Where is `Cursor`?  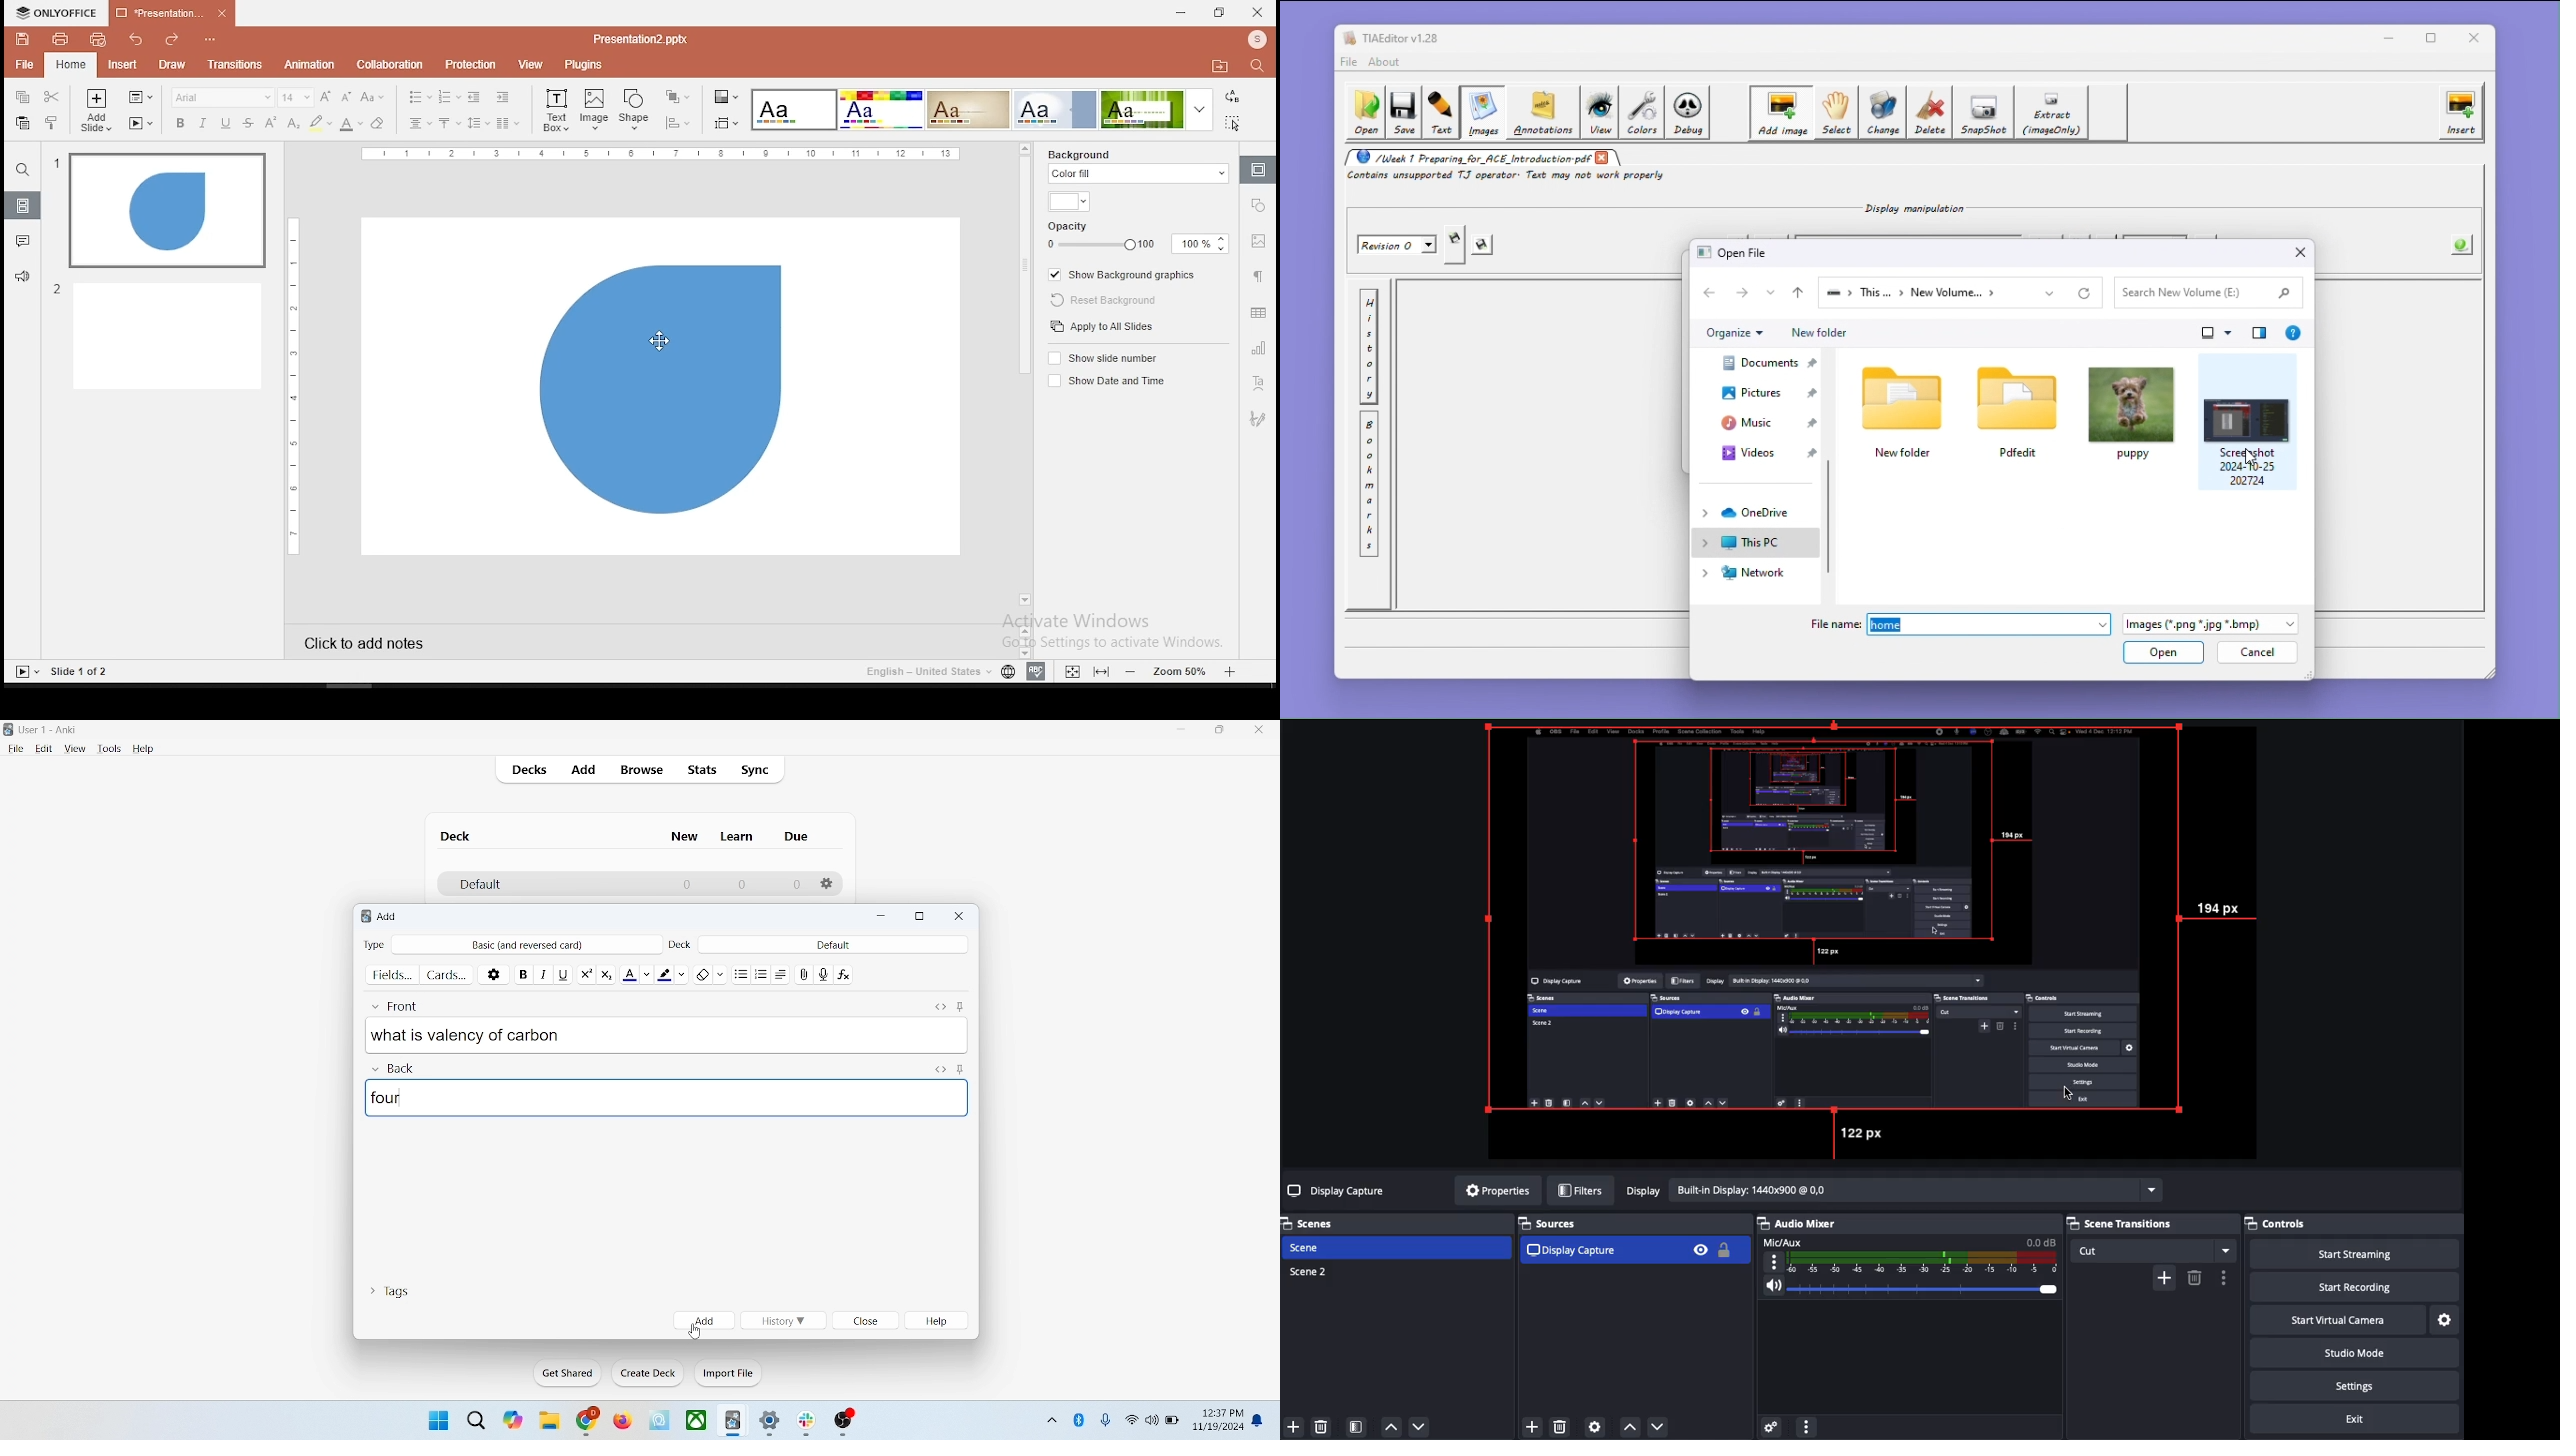 Cursor is located at coordinates (2067, 1090).